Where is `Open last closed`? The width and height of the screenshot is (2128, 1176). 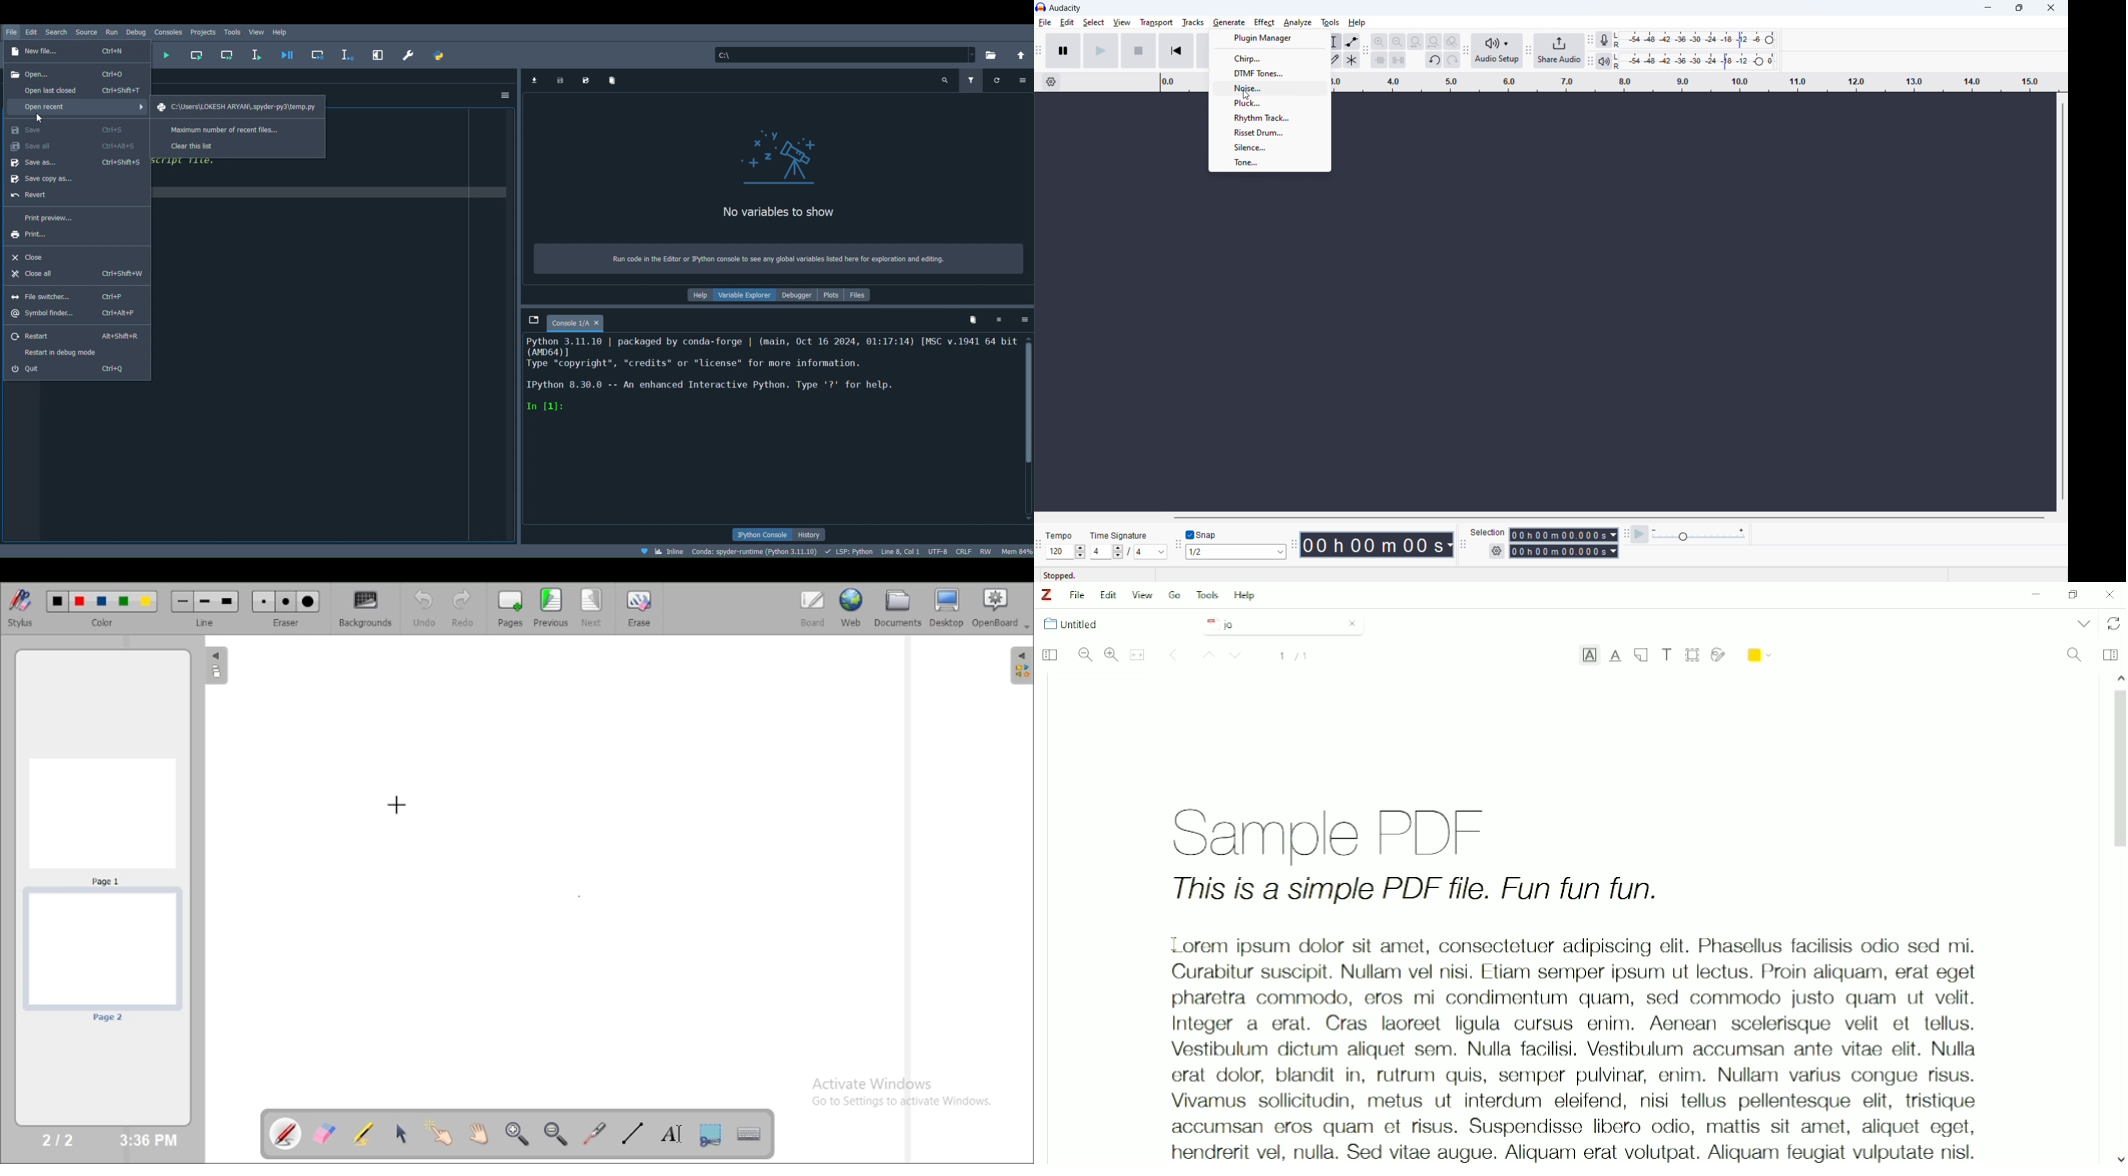 Open last closed is located at coordinates (79, 88).